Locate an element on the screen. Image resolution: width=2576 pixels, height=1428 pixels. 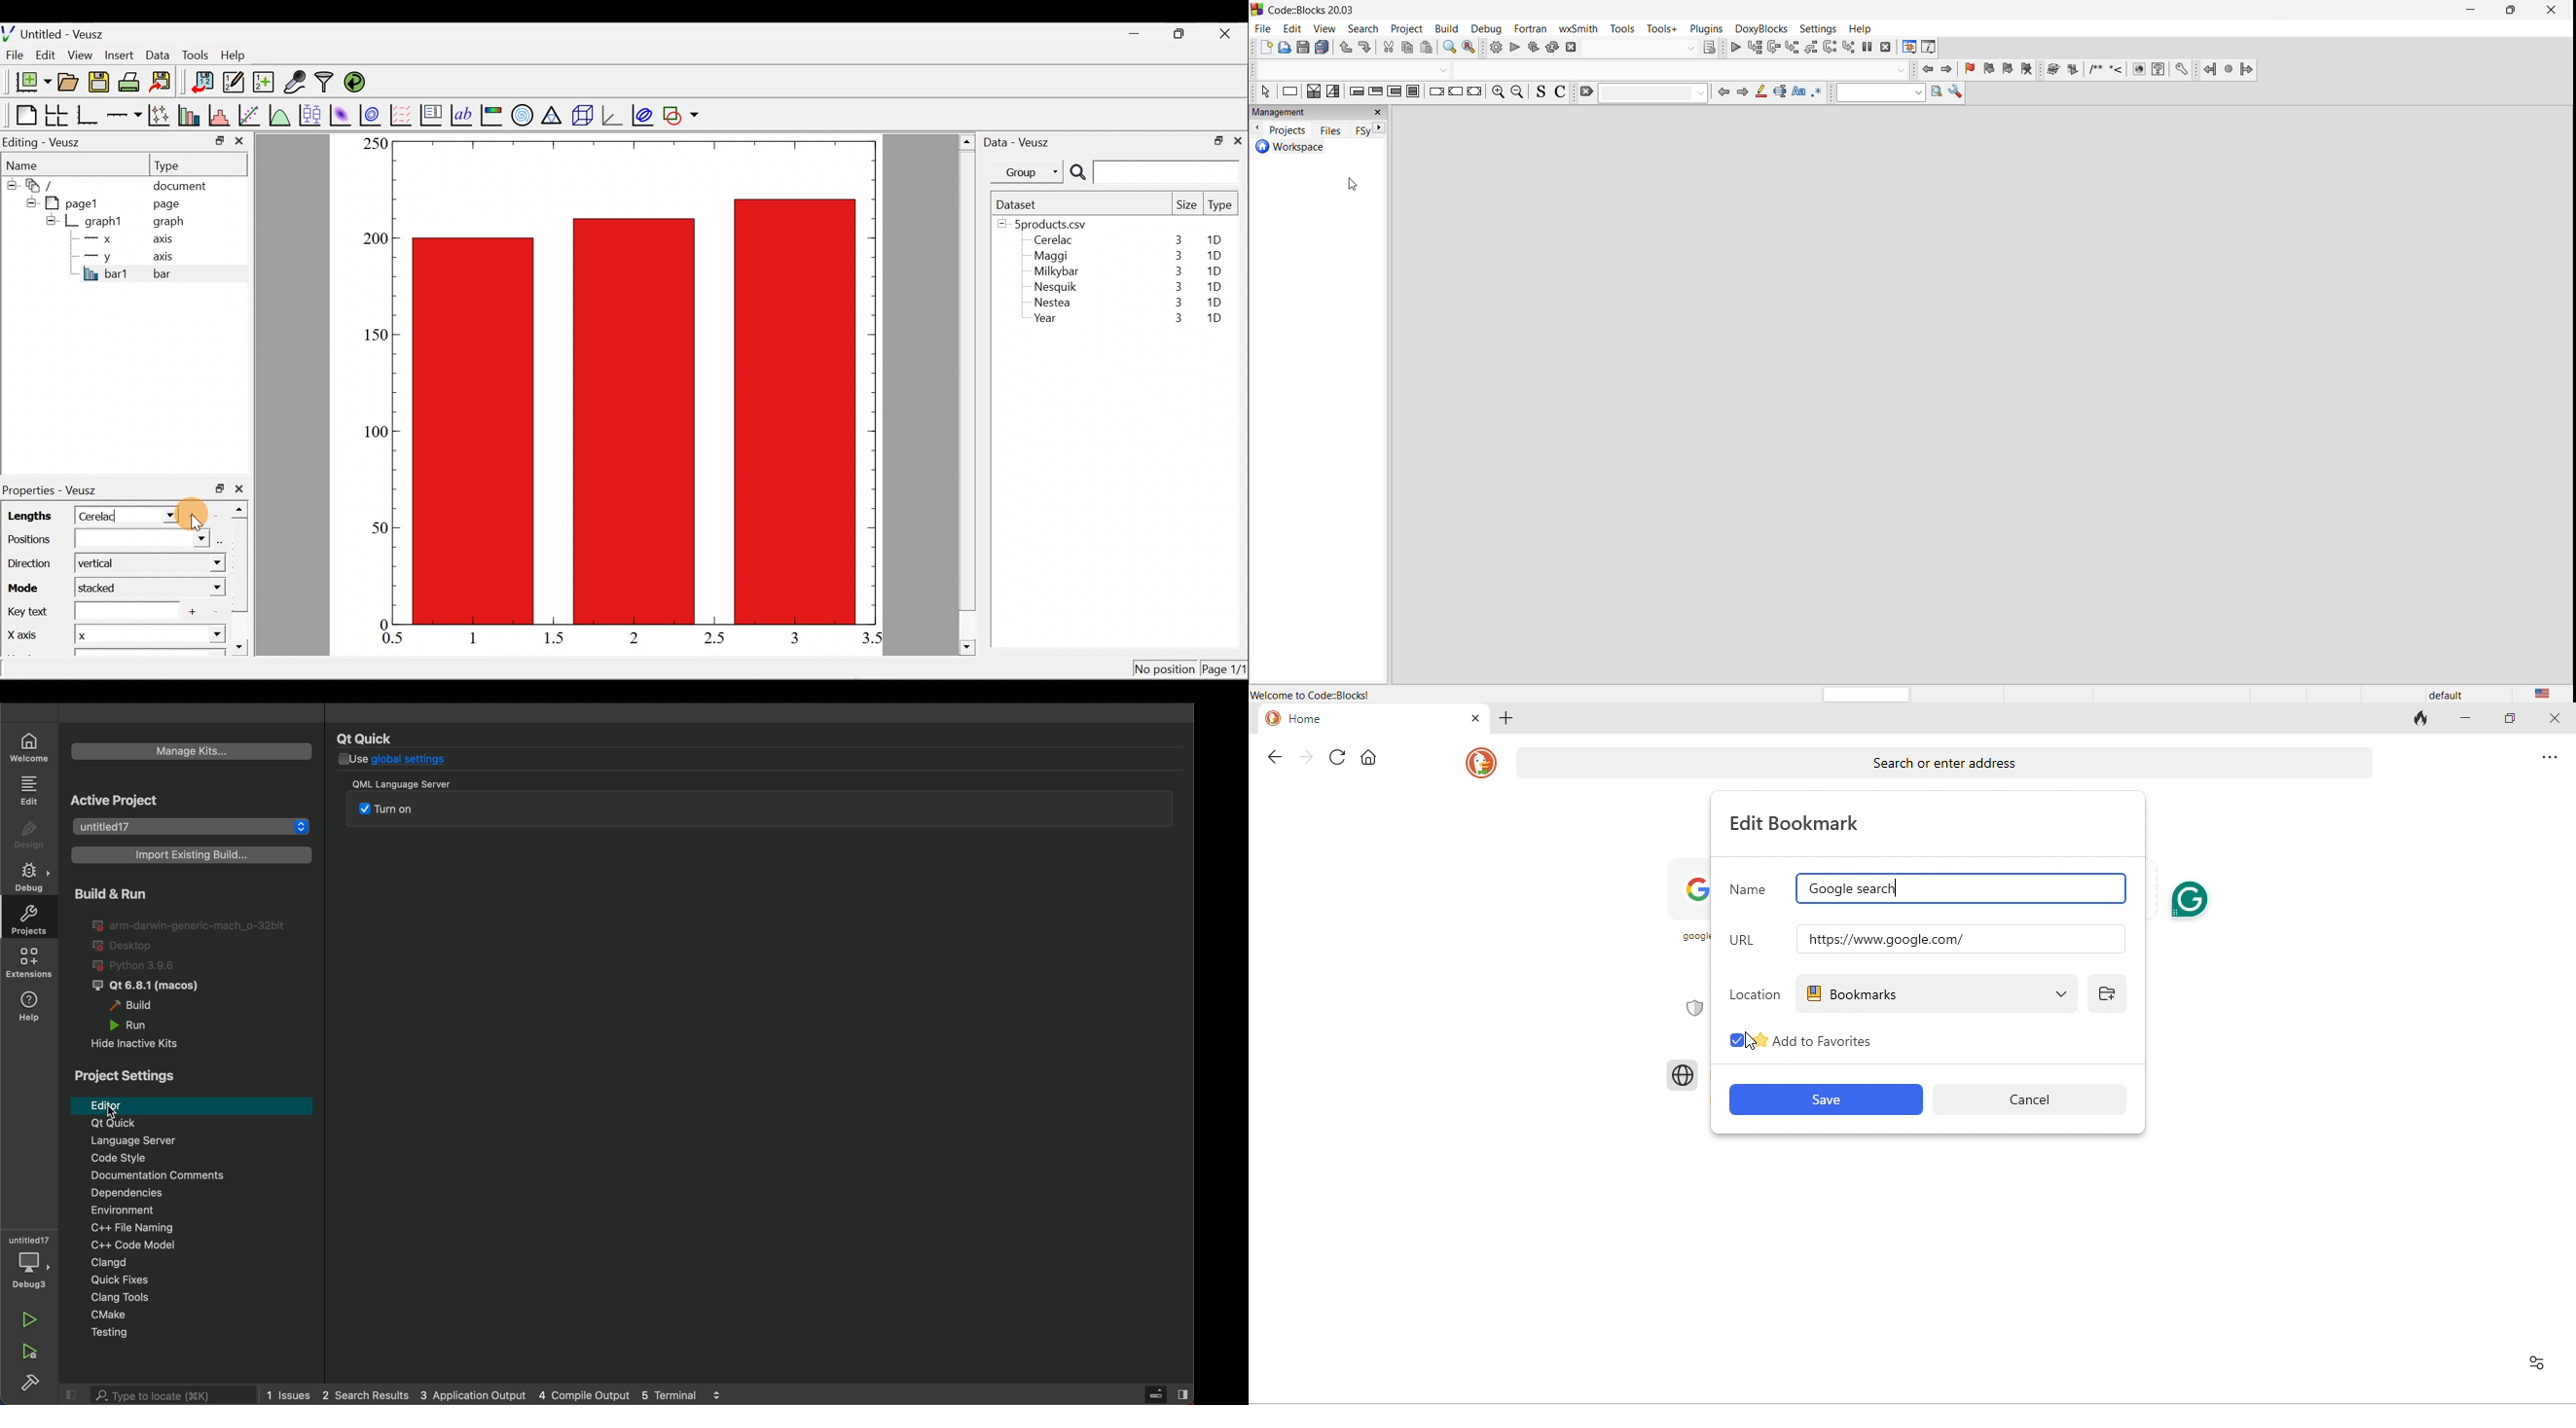
Edit and enter new datasets is located at coordinates (234, 83).